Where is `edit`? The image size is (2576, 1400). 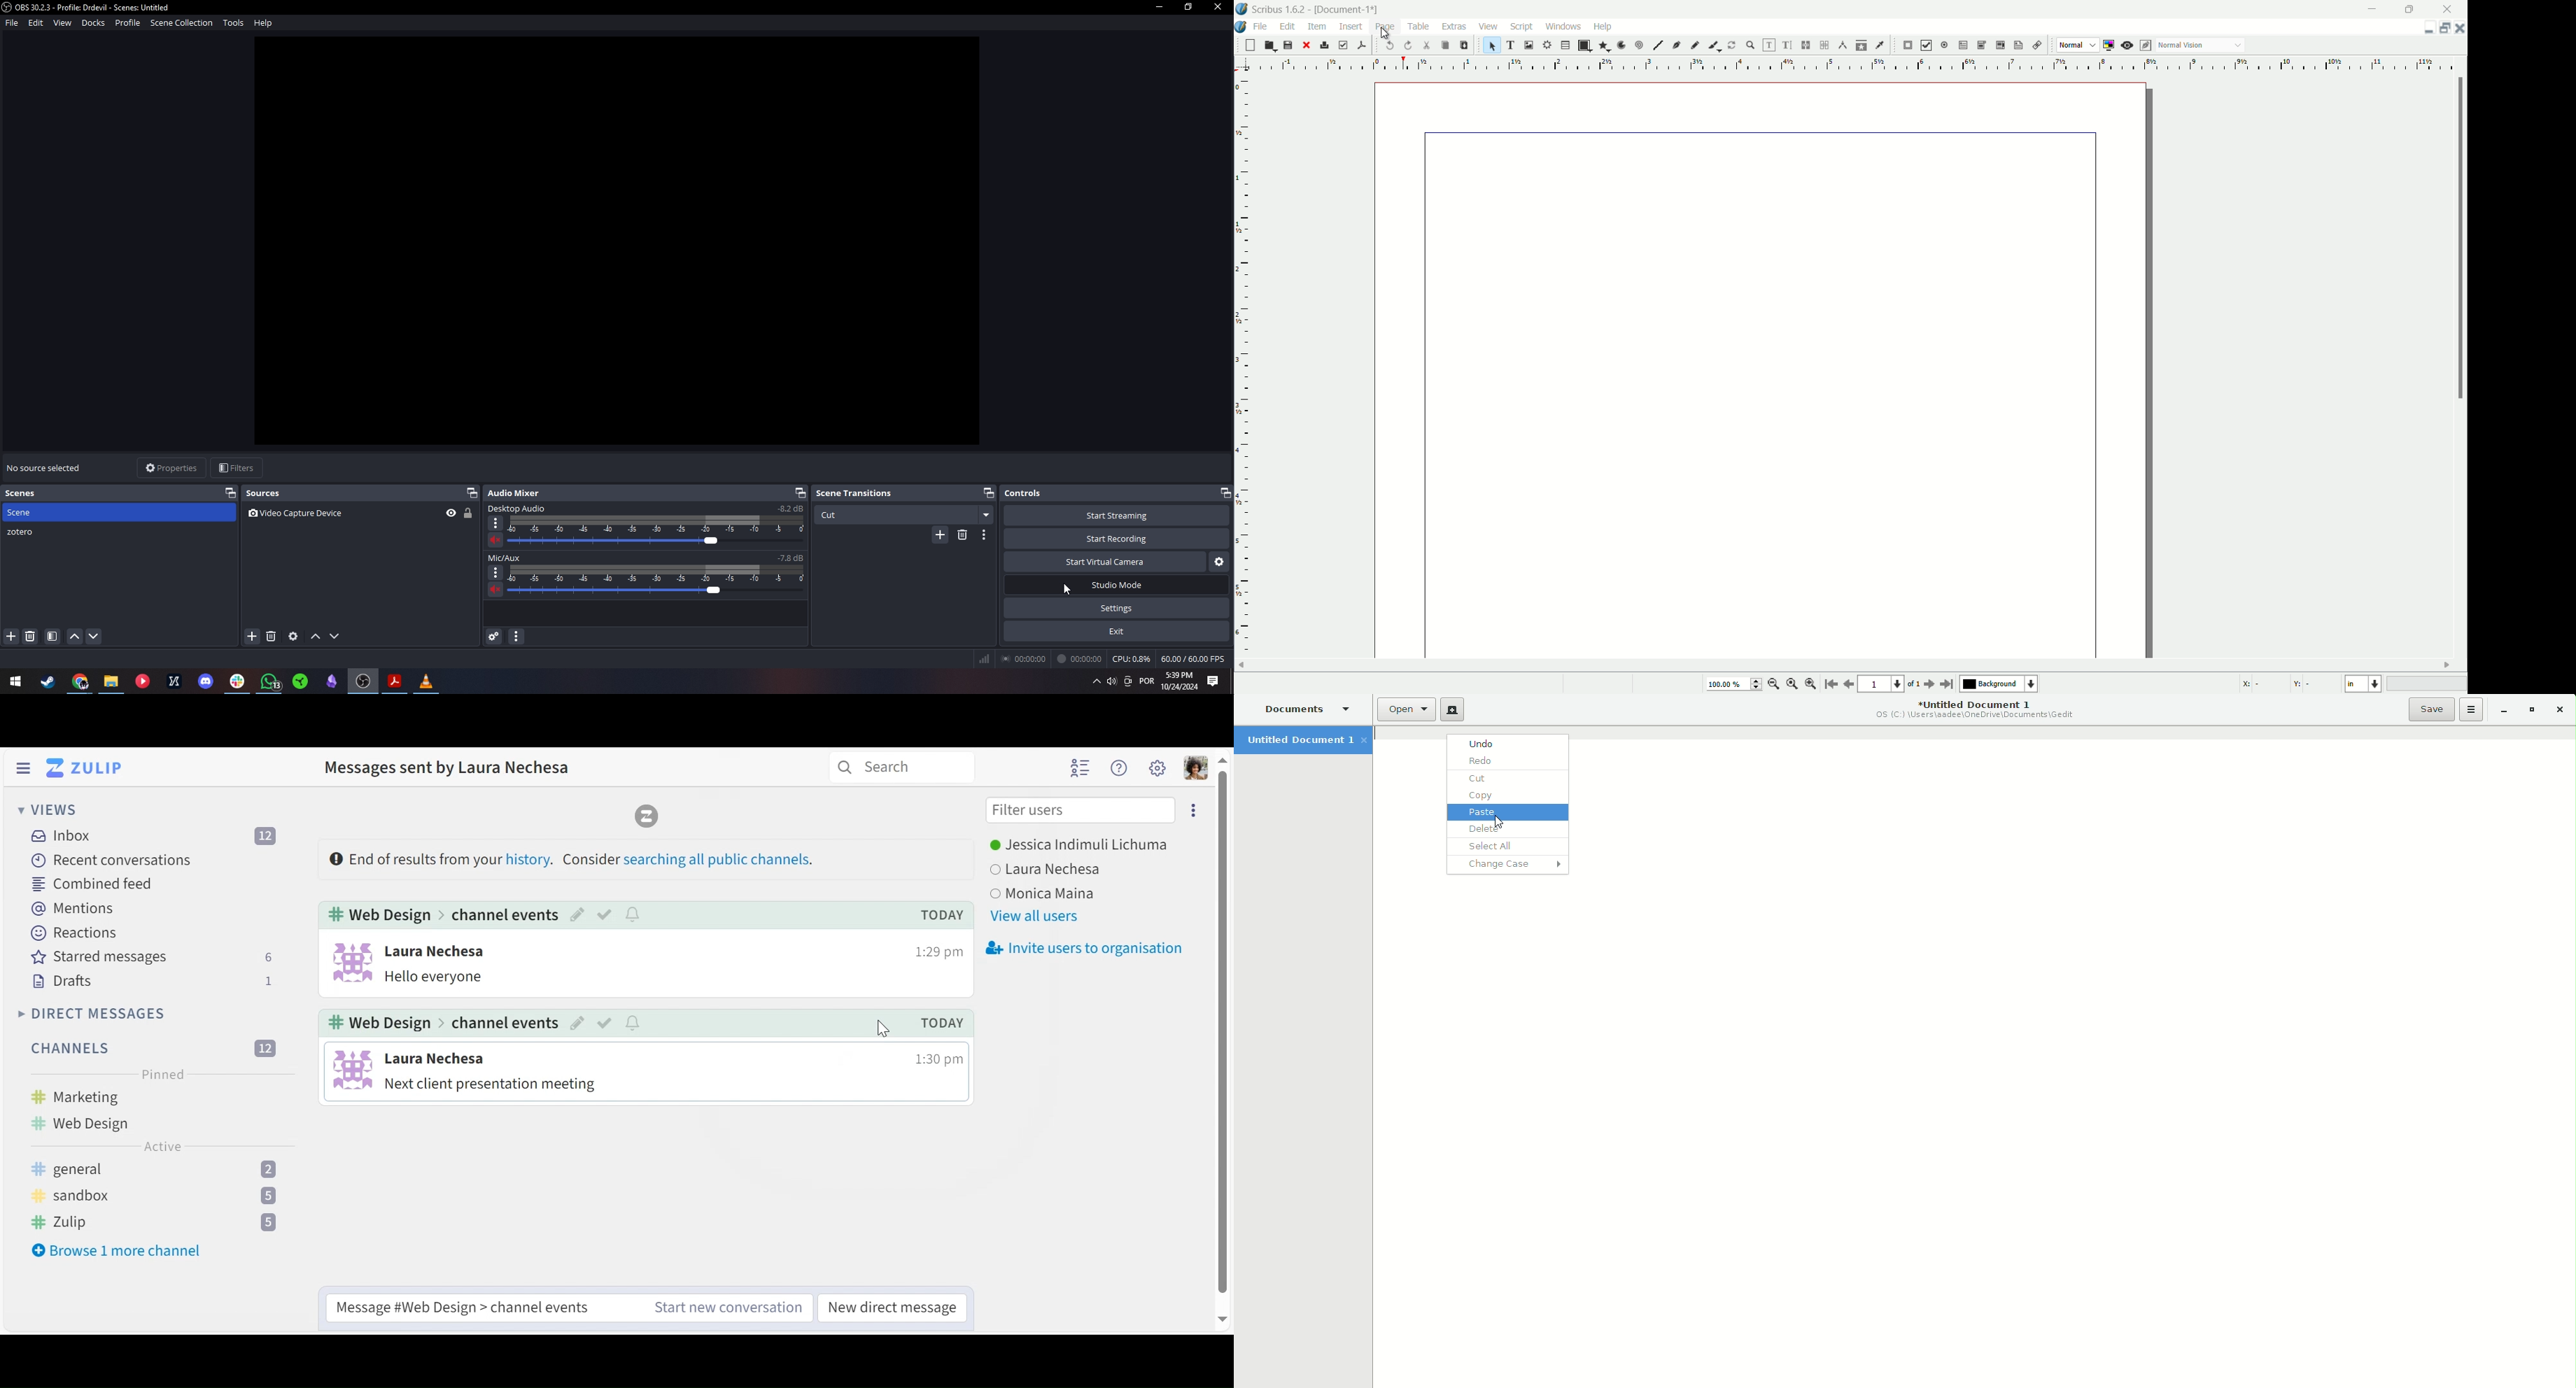
edit is located at coordinates (578, 1026).